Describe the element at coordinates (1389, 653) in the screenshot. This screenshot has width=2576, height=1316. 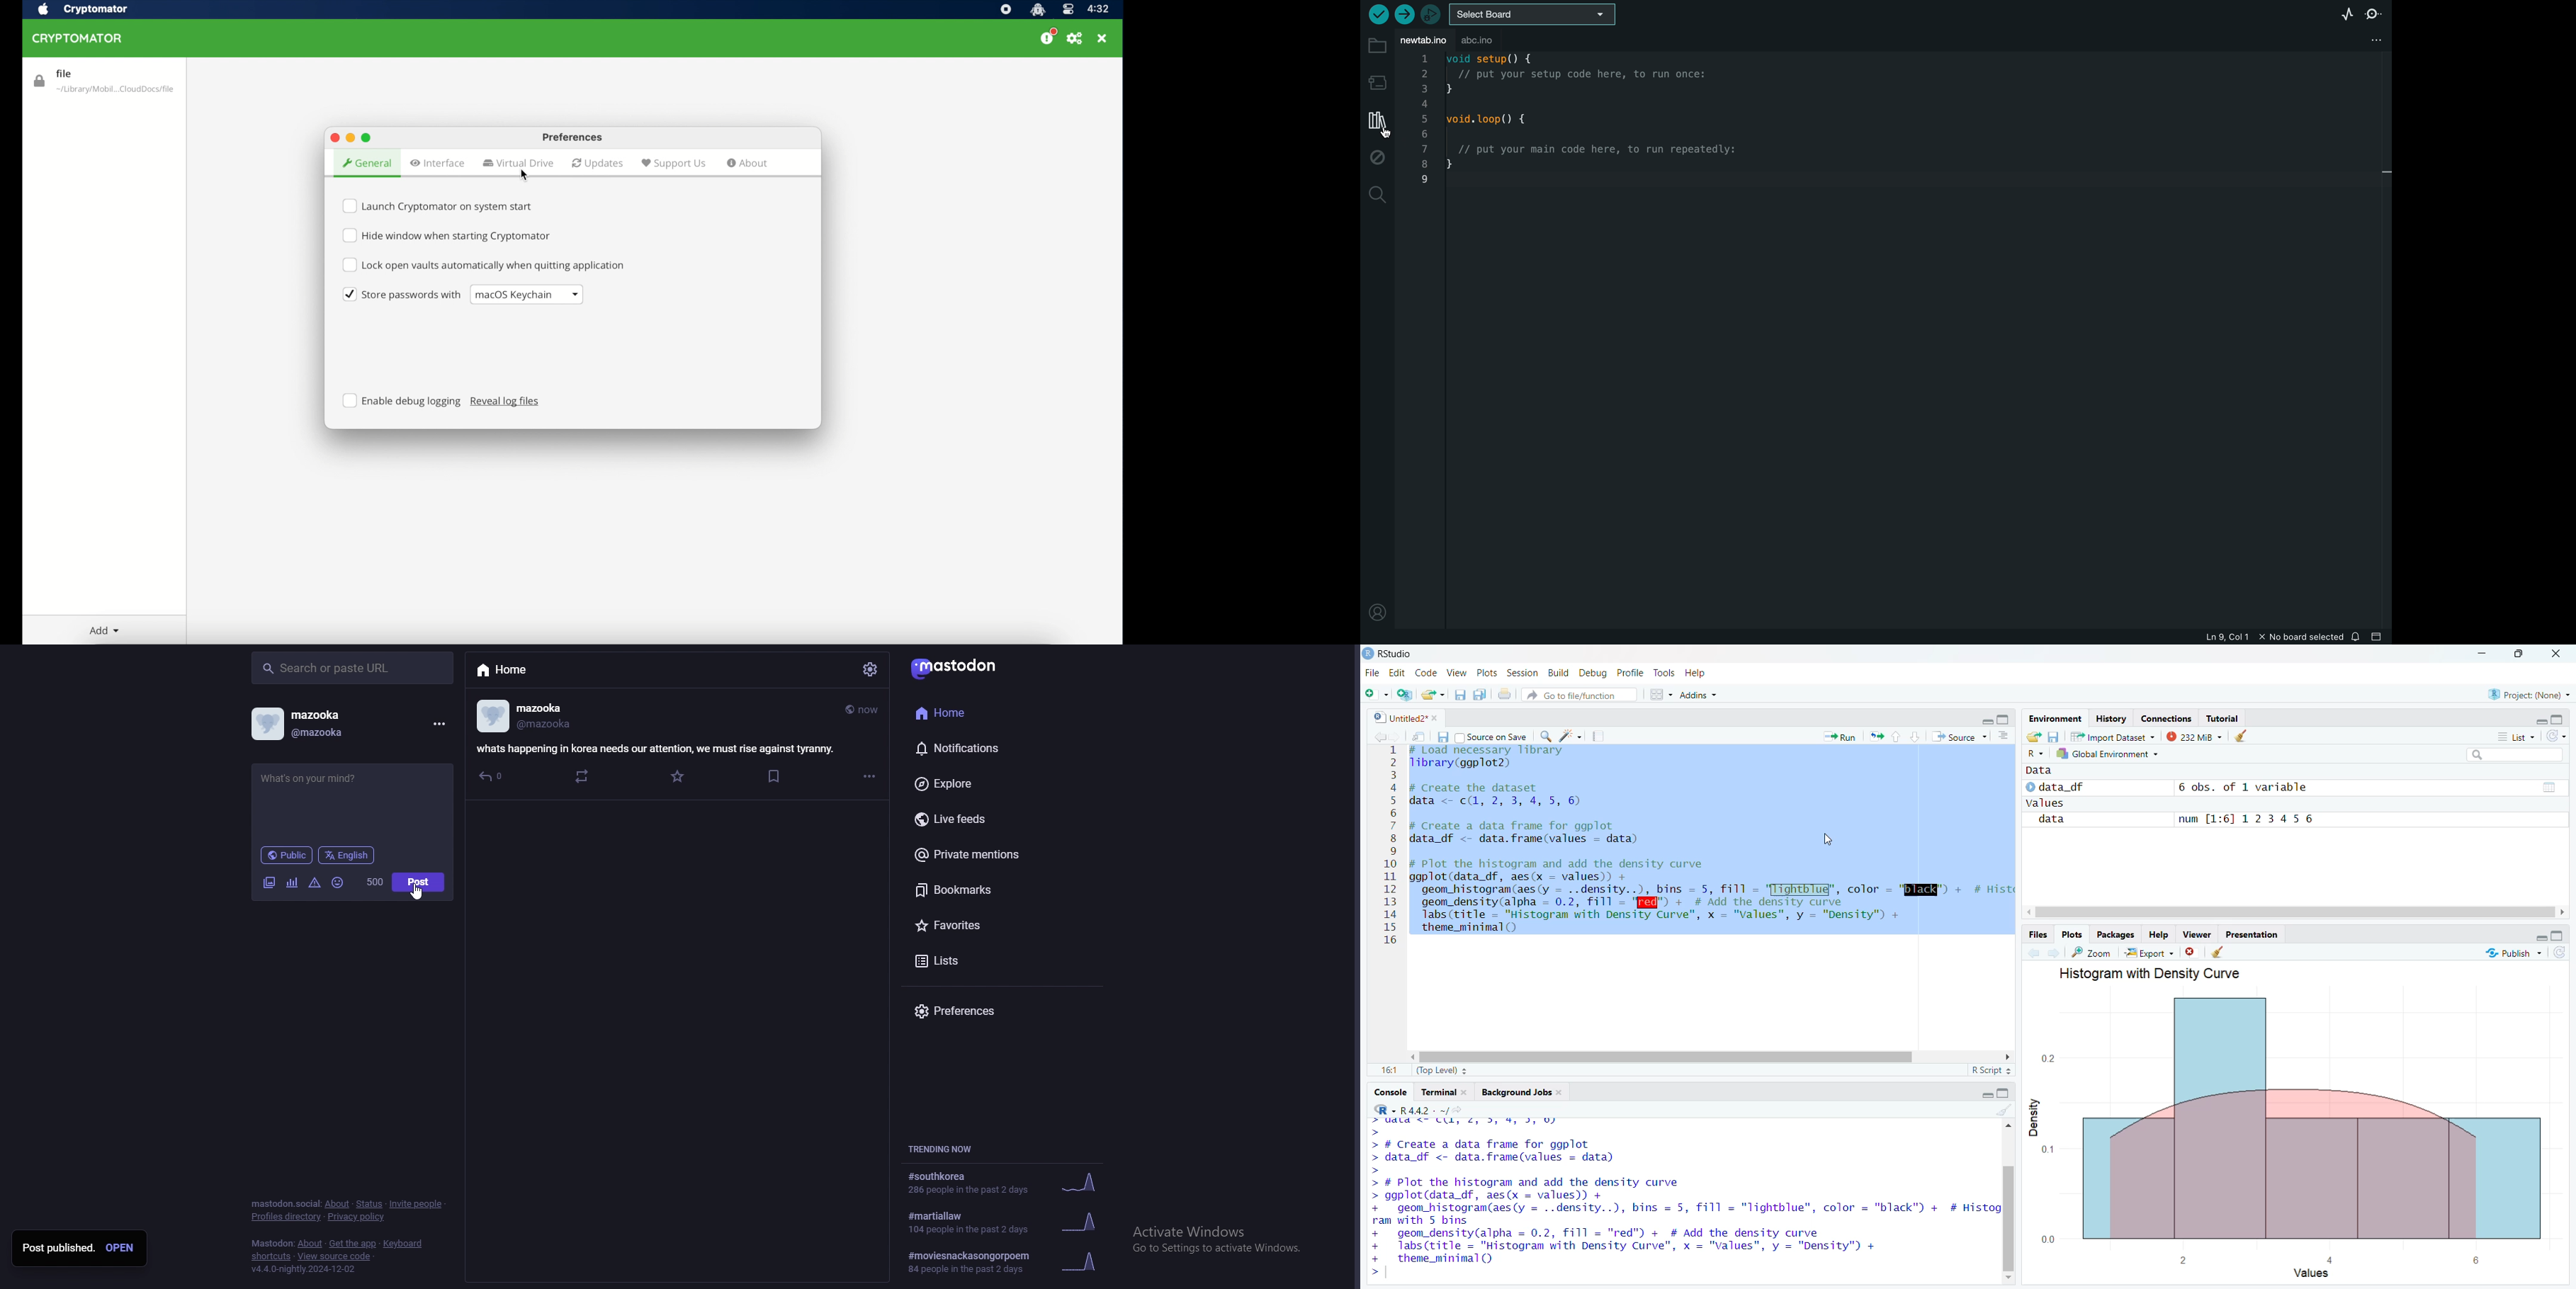
I see `RStudio` at that location.